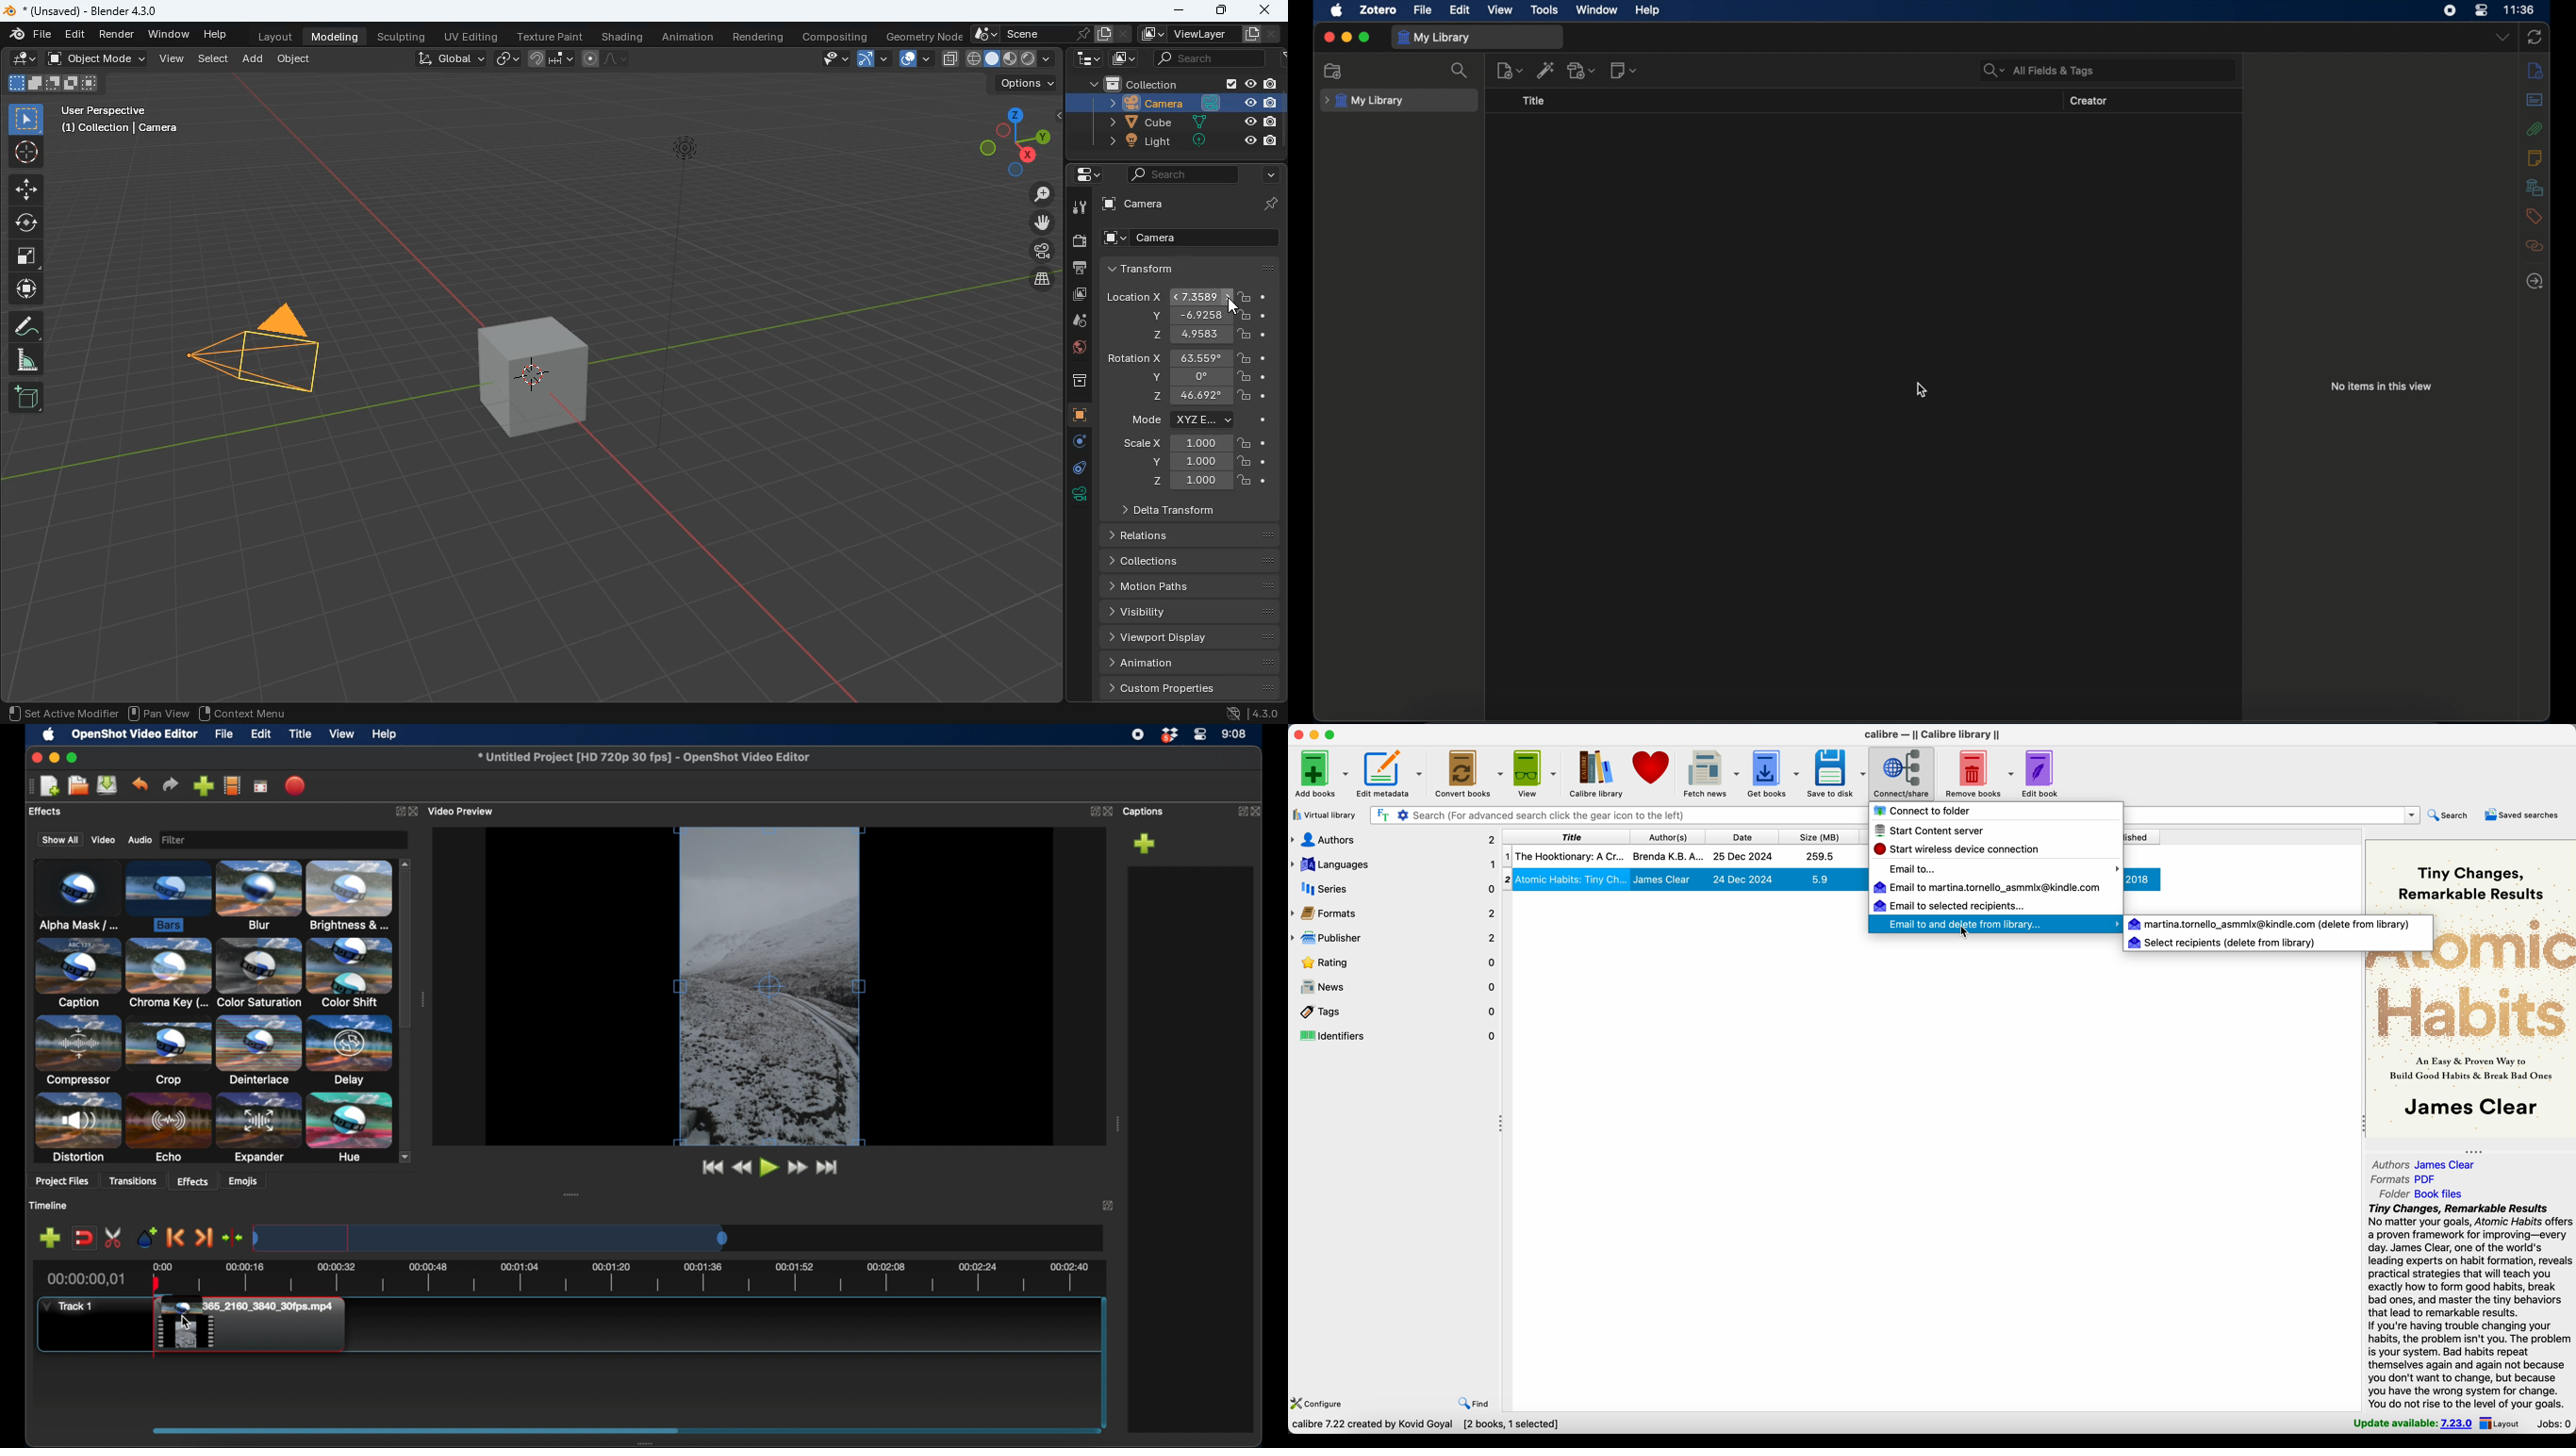 The image size is (2576, 1456). I want to click on news, so click(1395, 987).